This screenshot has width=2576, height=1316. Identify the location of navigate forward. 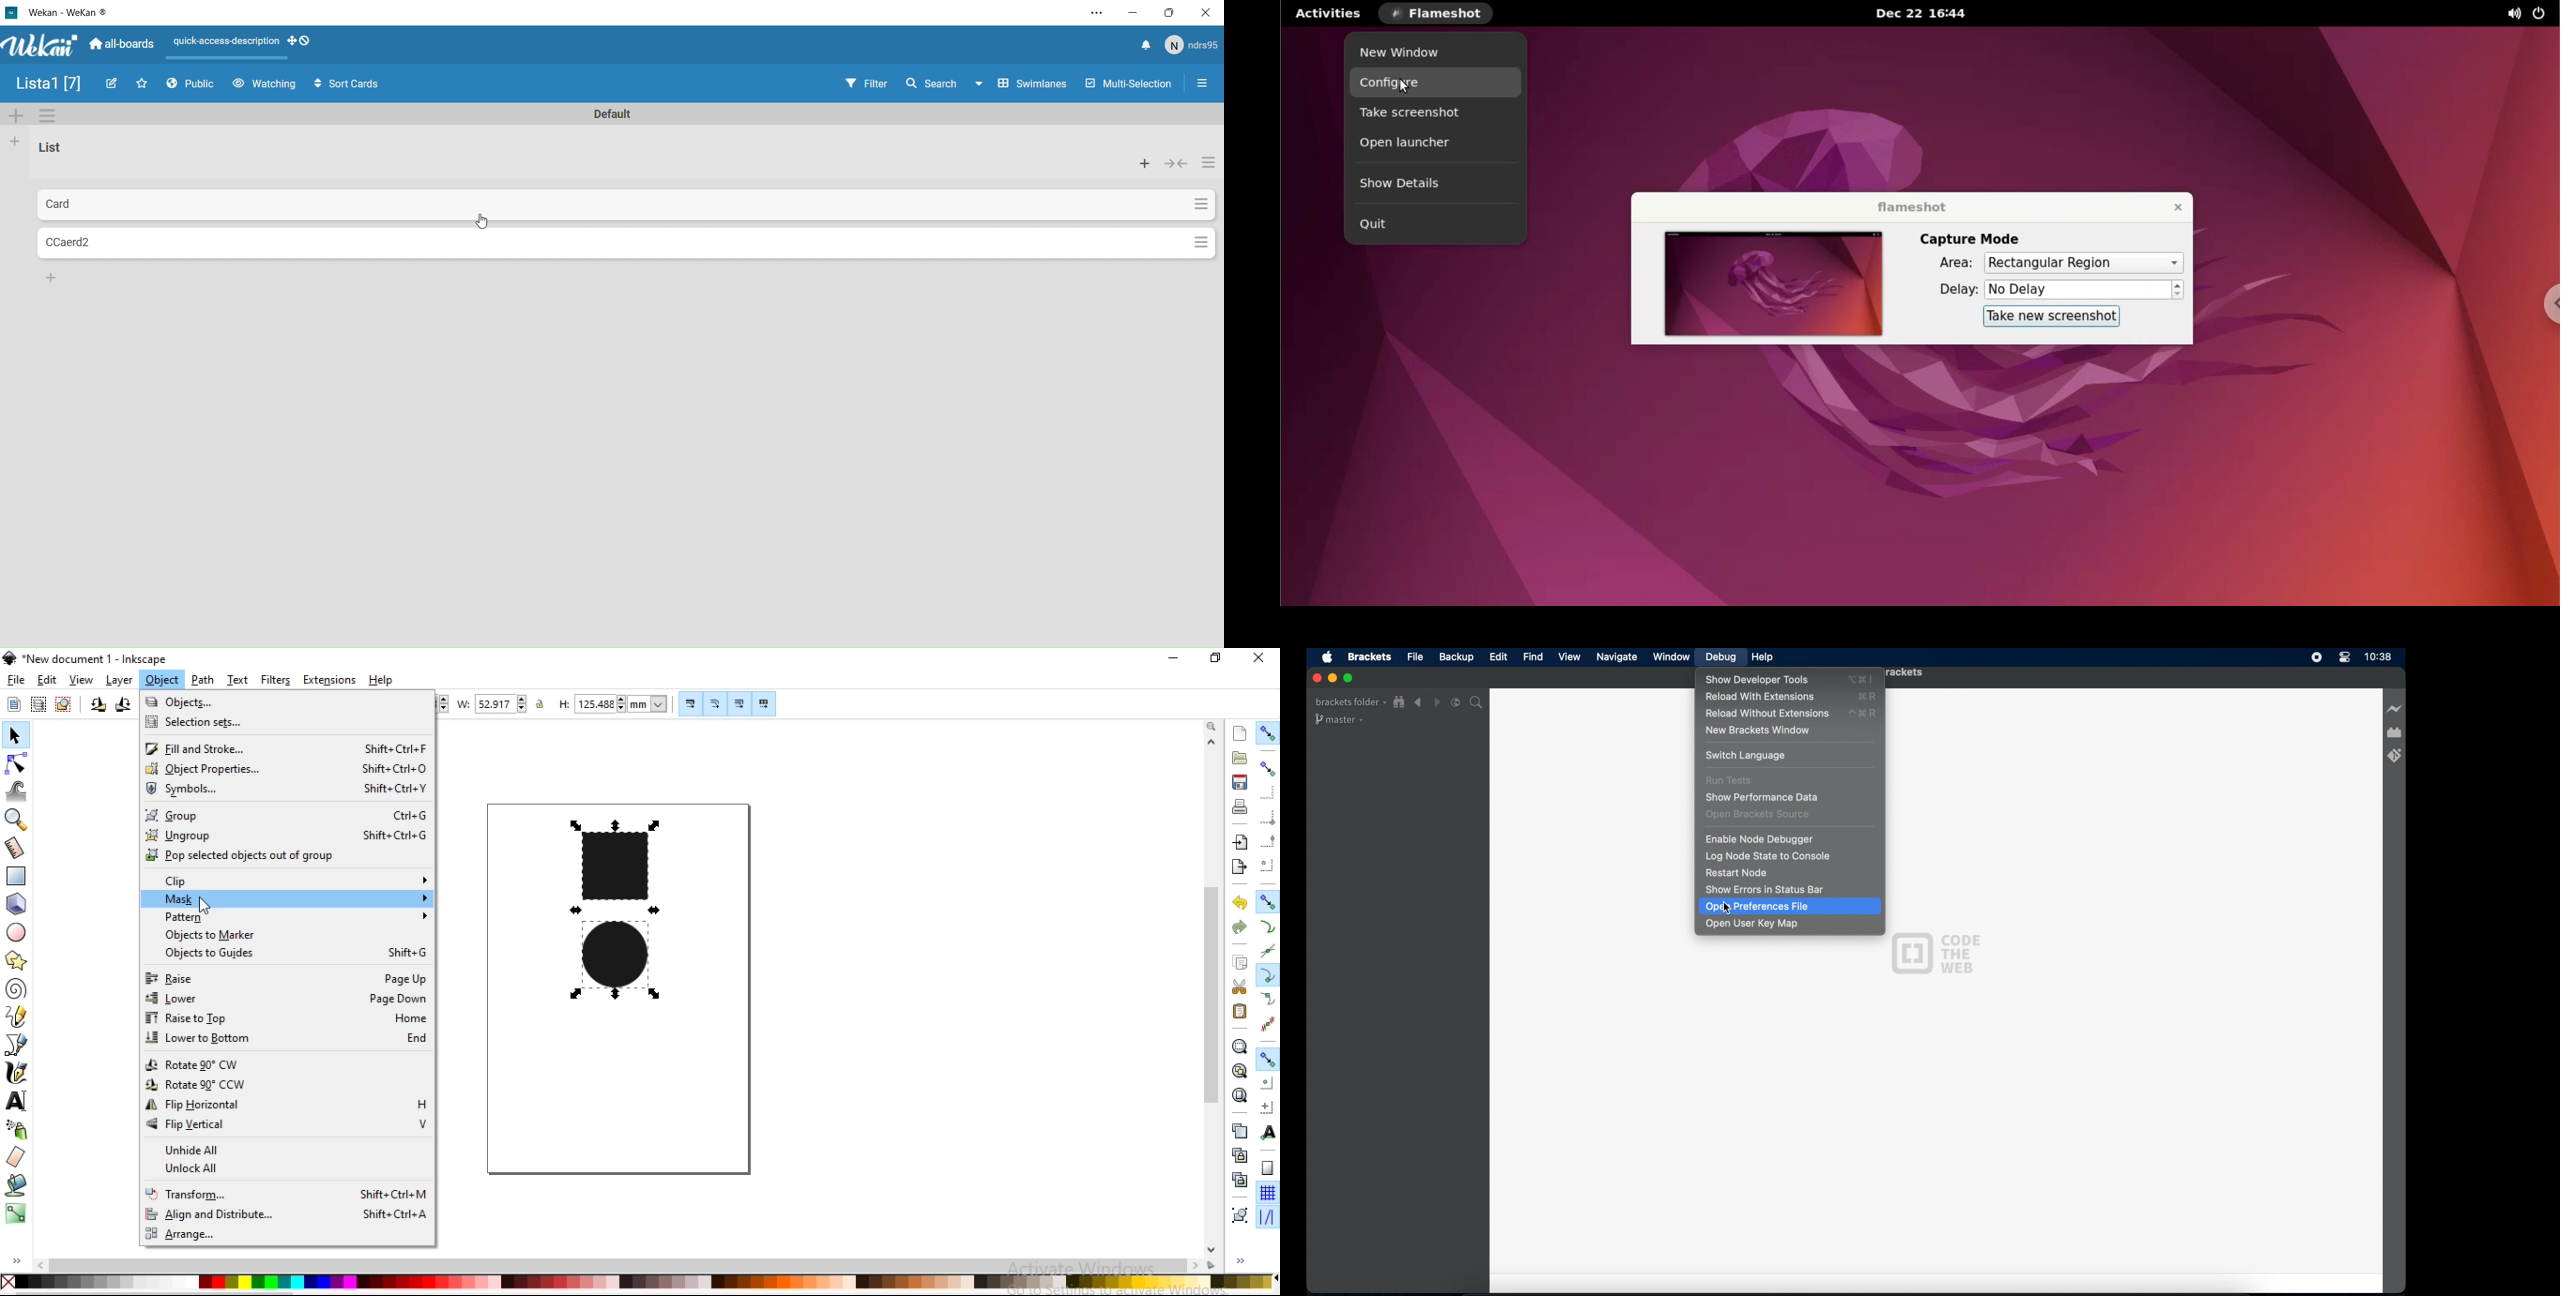
(1437, 703).